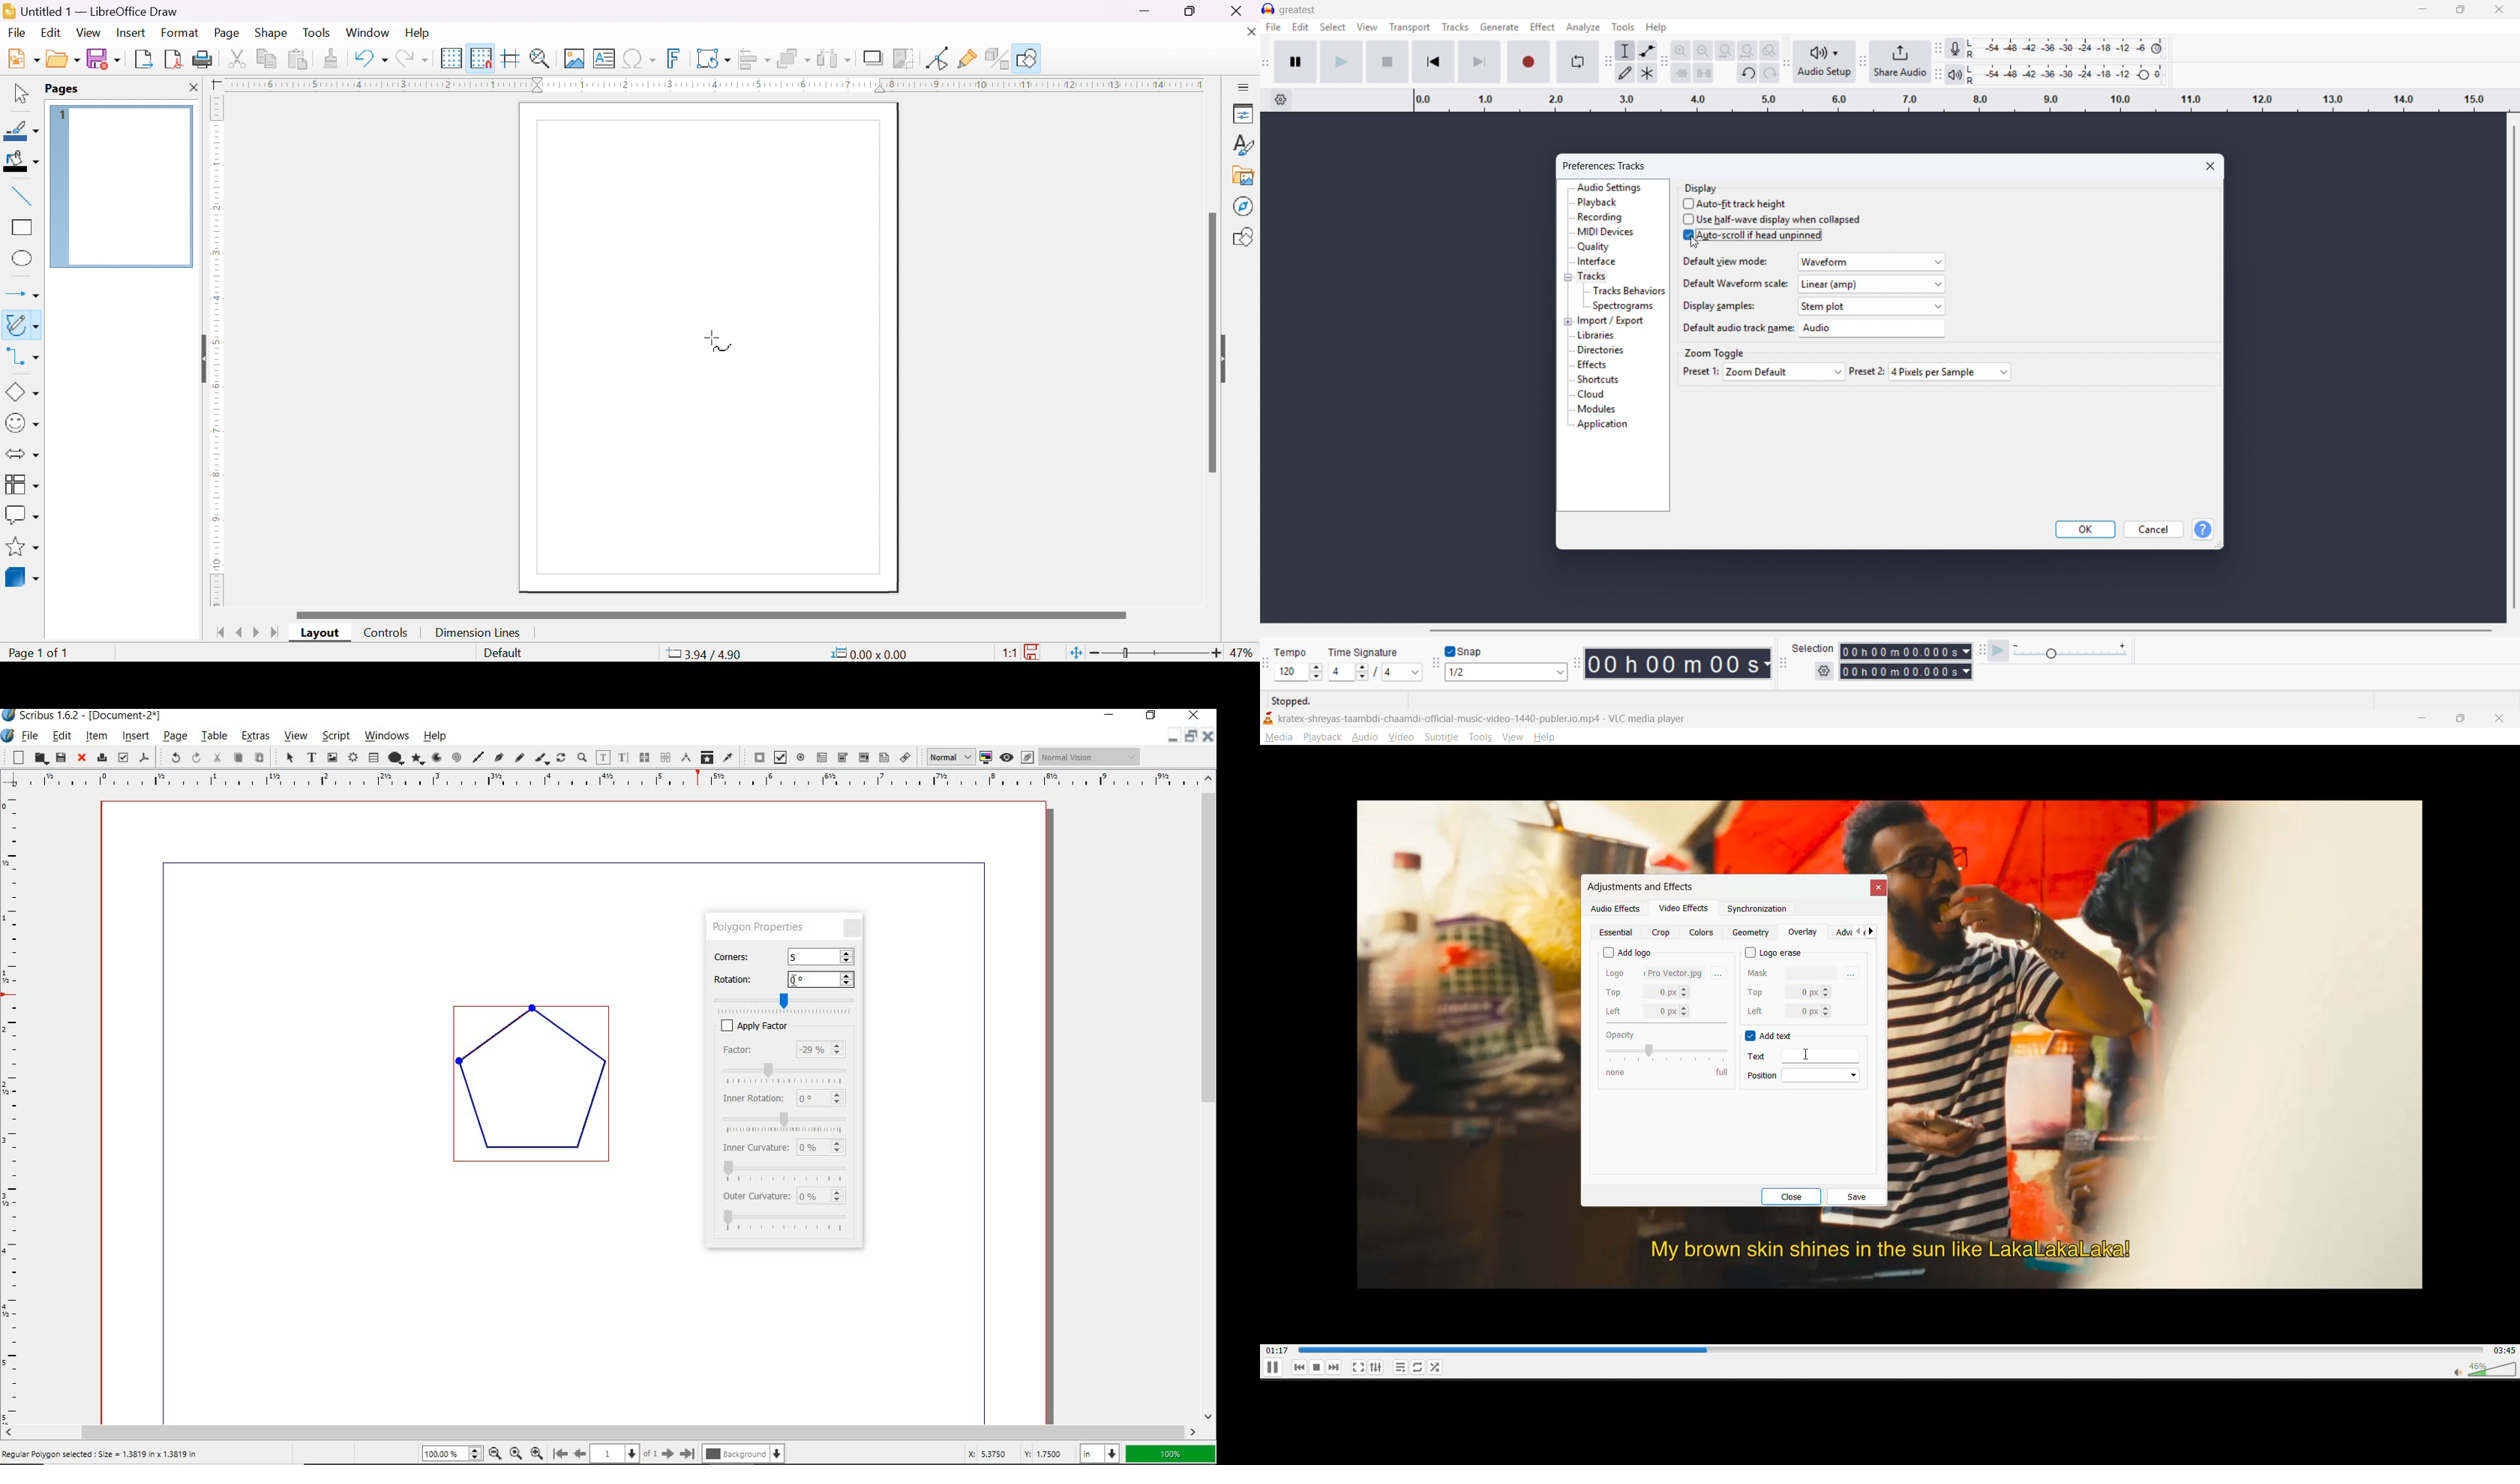 This screenshot has height=1484, width=2520. What do you see at coordinates (967, 58) in the screenshot?
I see `Show gluepoint functions` at bounding box center [967, 58].